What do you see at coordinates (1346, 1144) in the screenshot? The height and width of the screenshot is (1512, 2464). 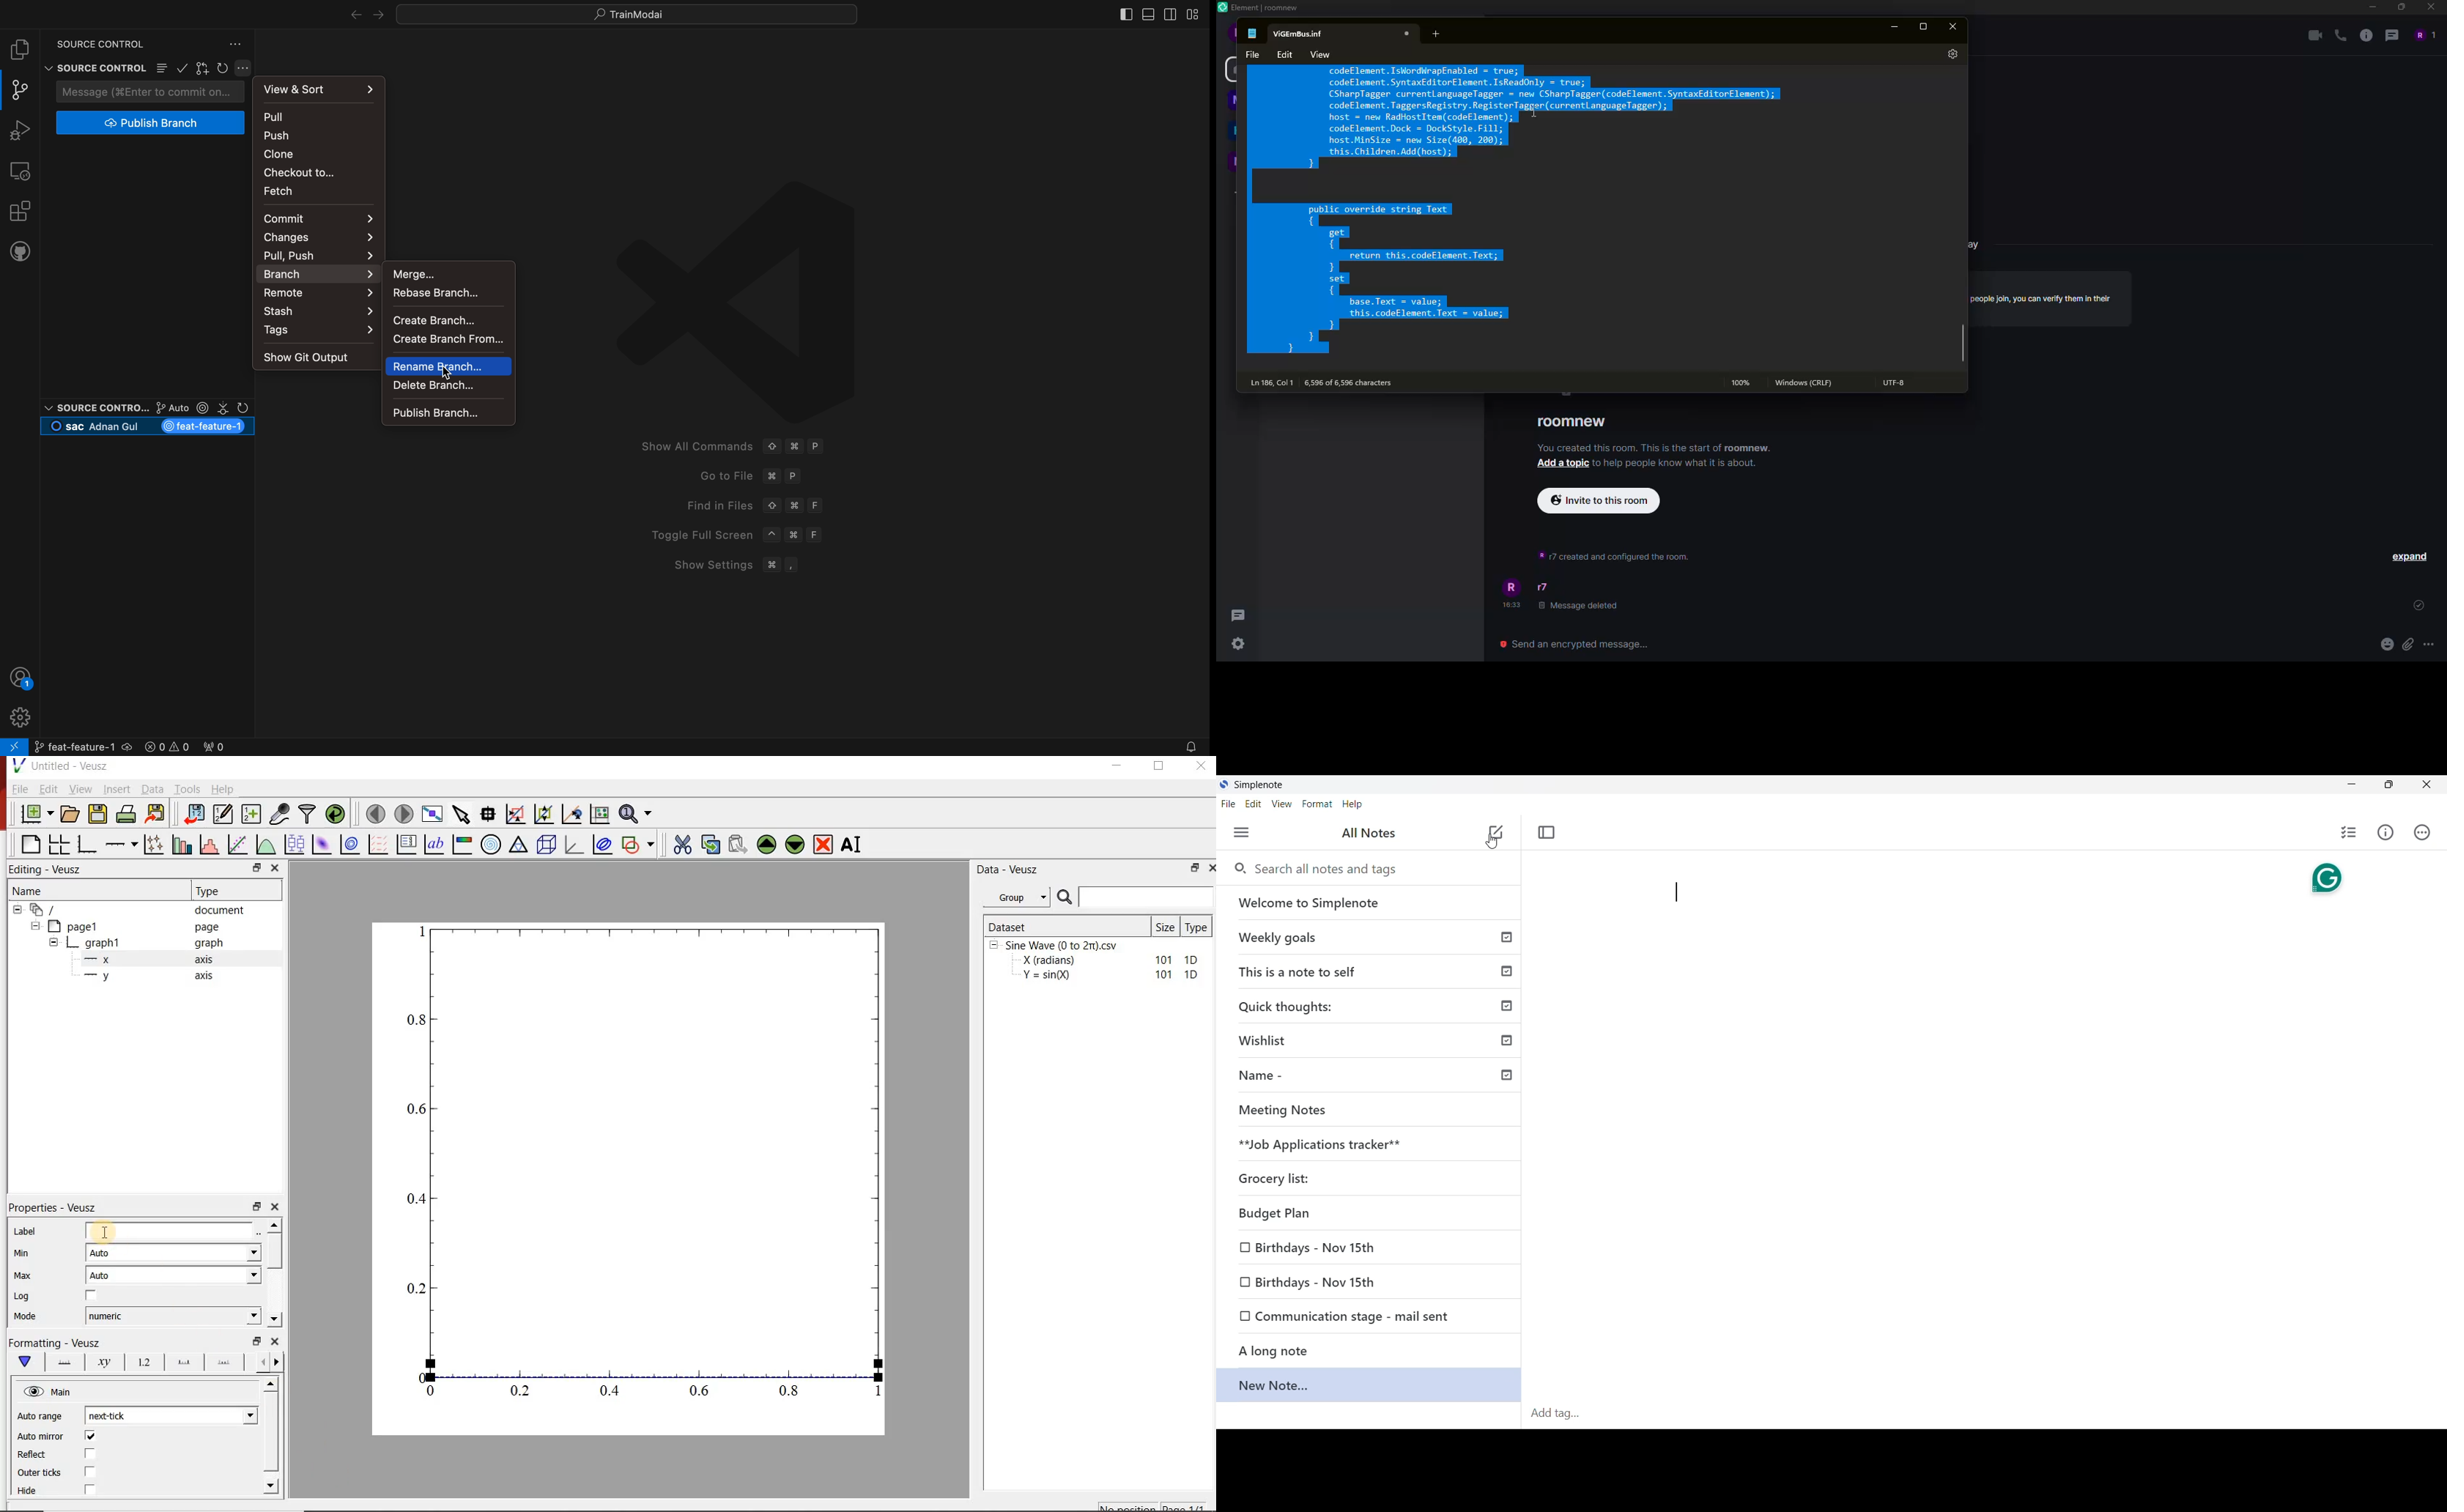 I see `**Job Applications tracker**` at bounding box center [1346, 1144].